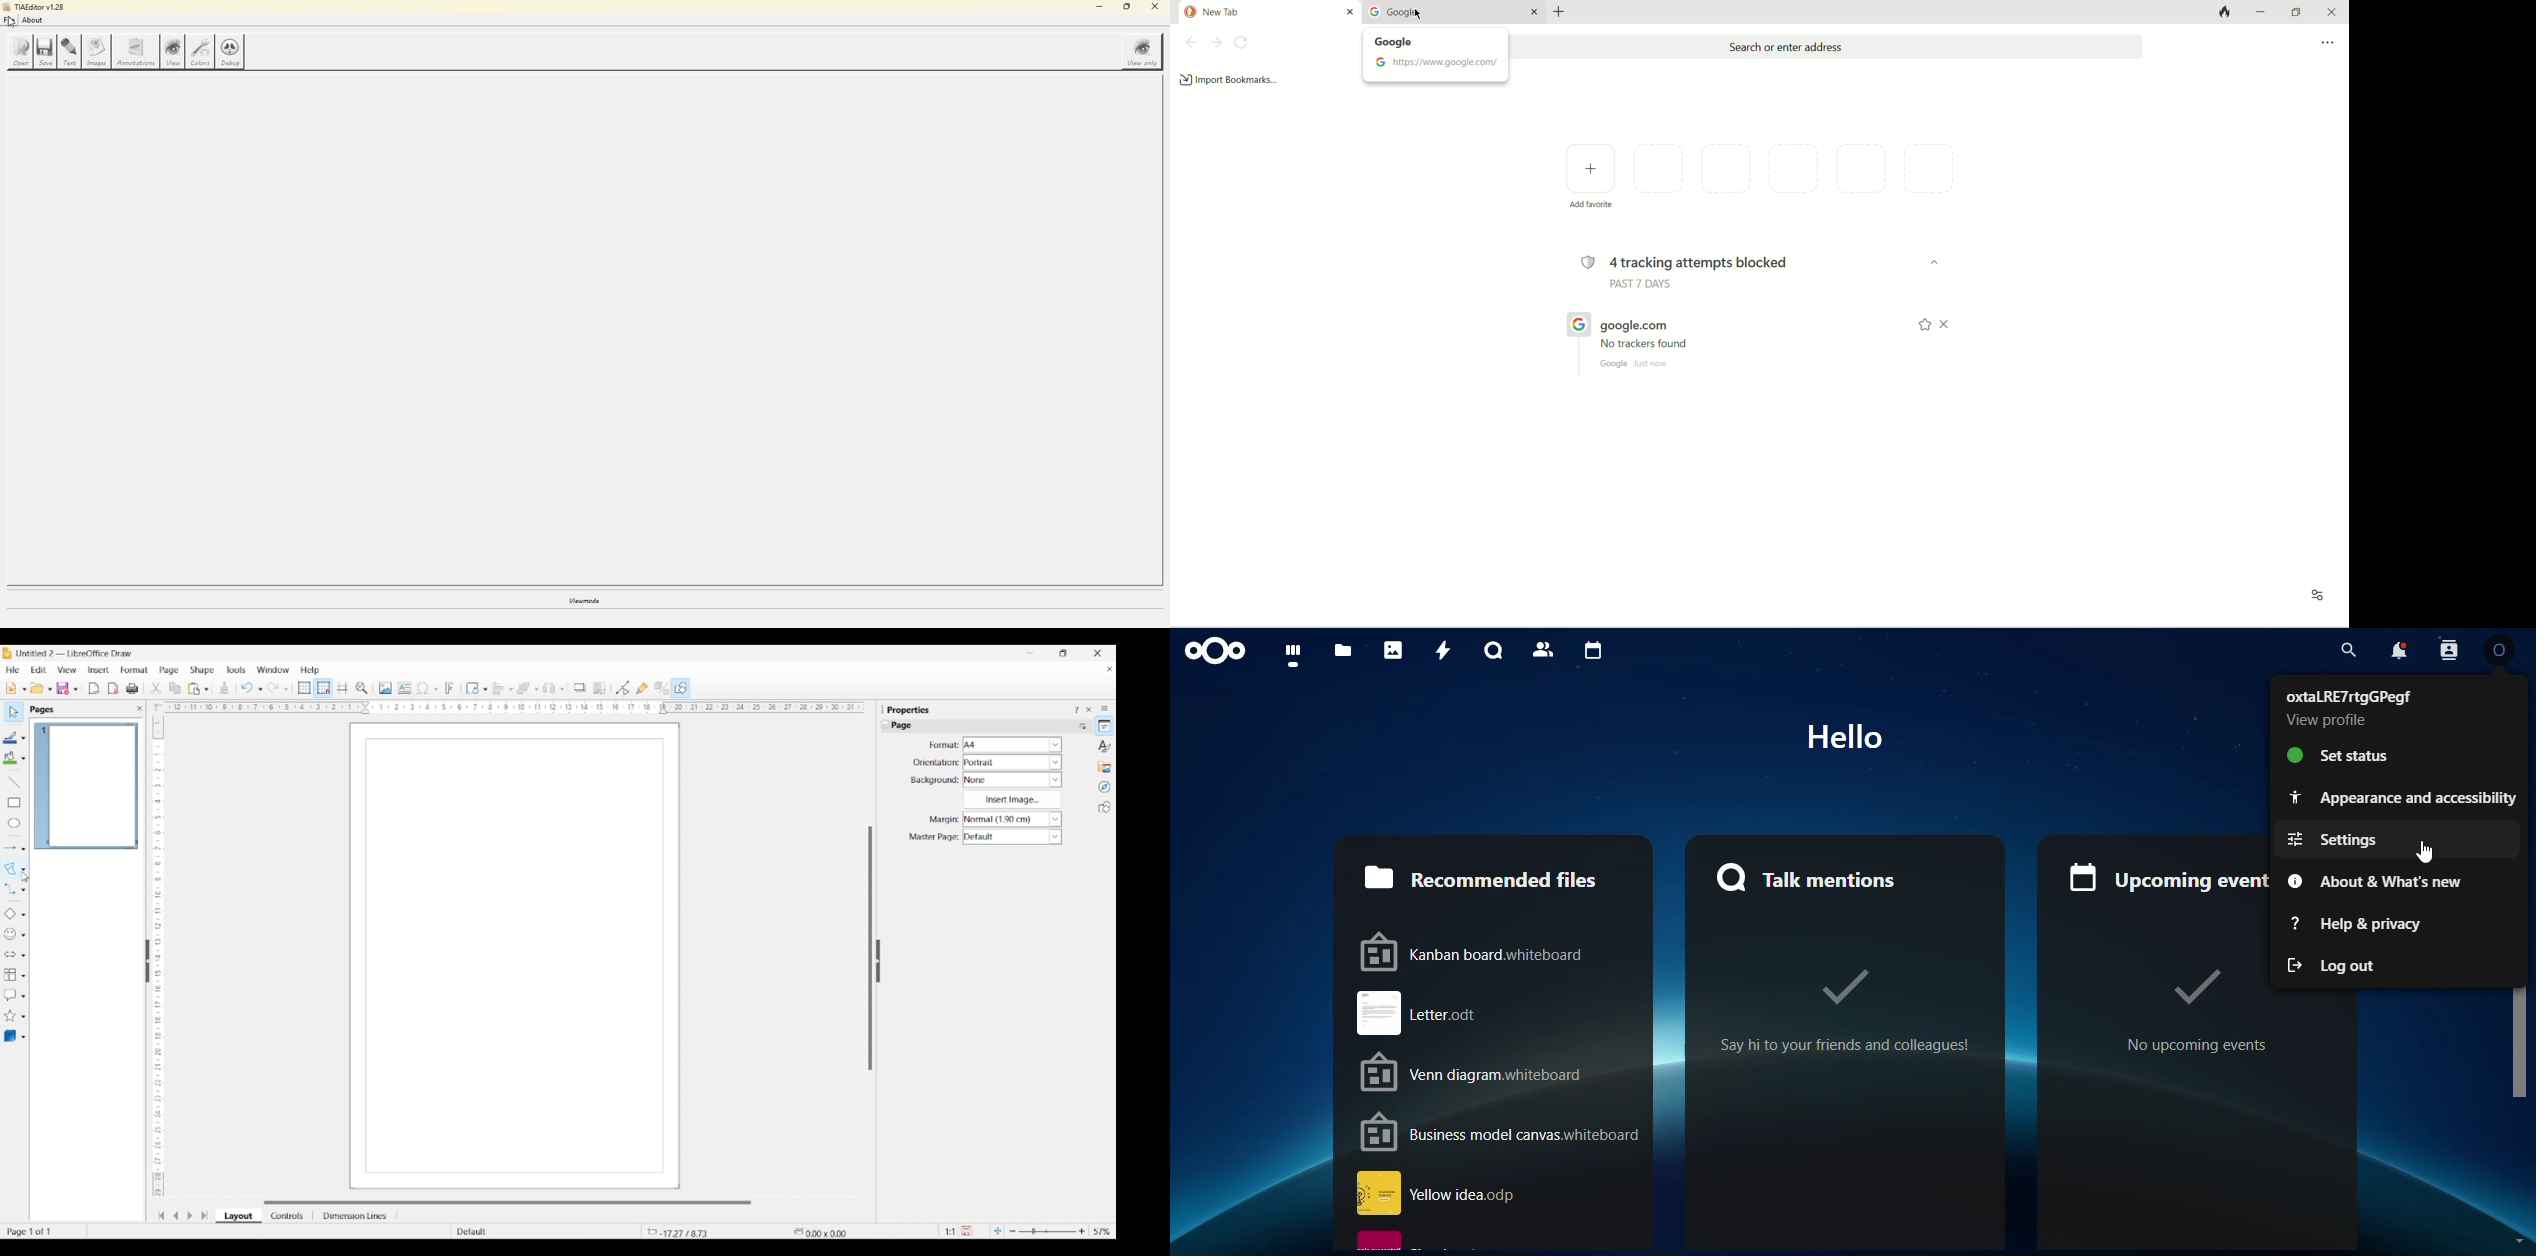 The image size is (2548, 1260). I want to click on Selected fill color, so click(8, 758).